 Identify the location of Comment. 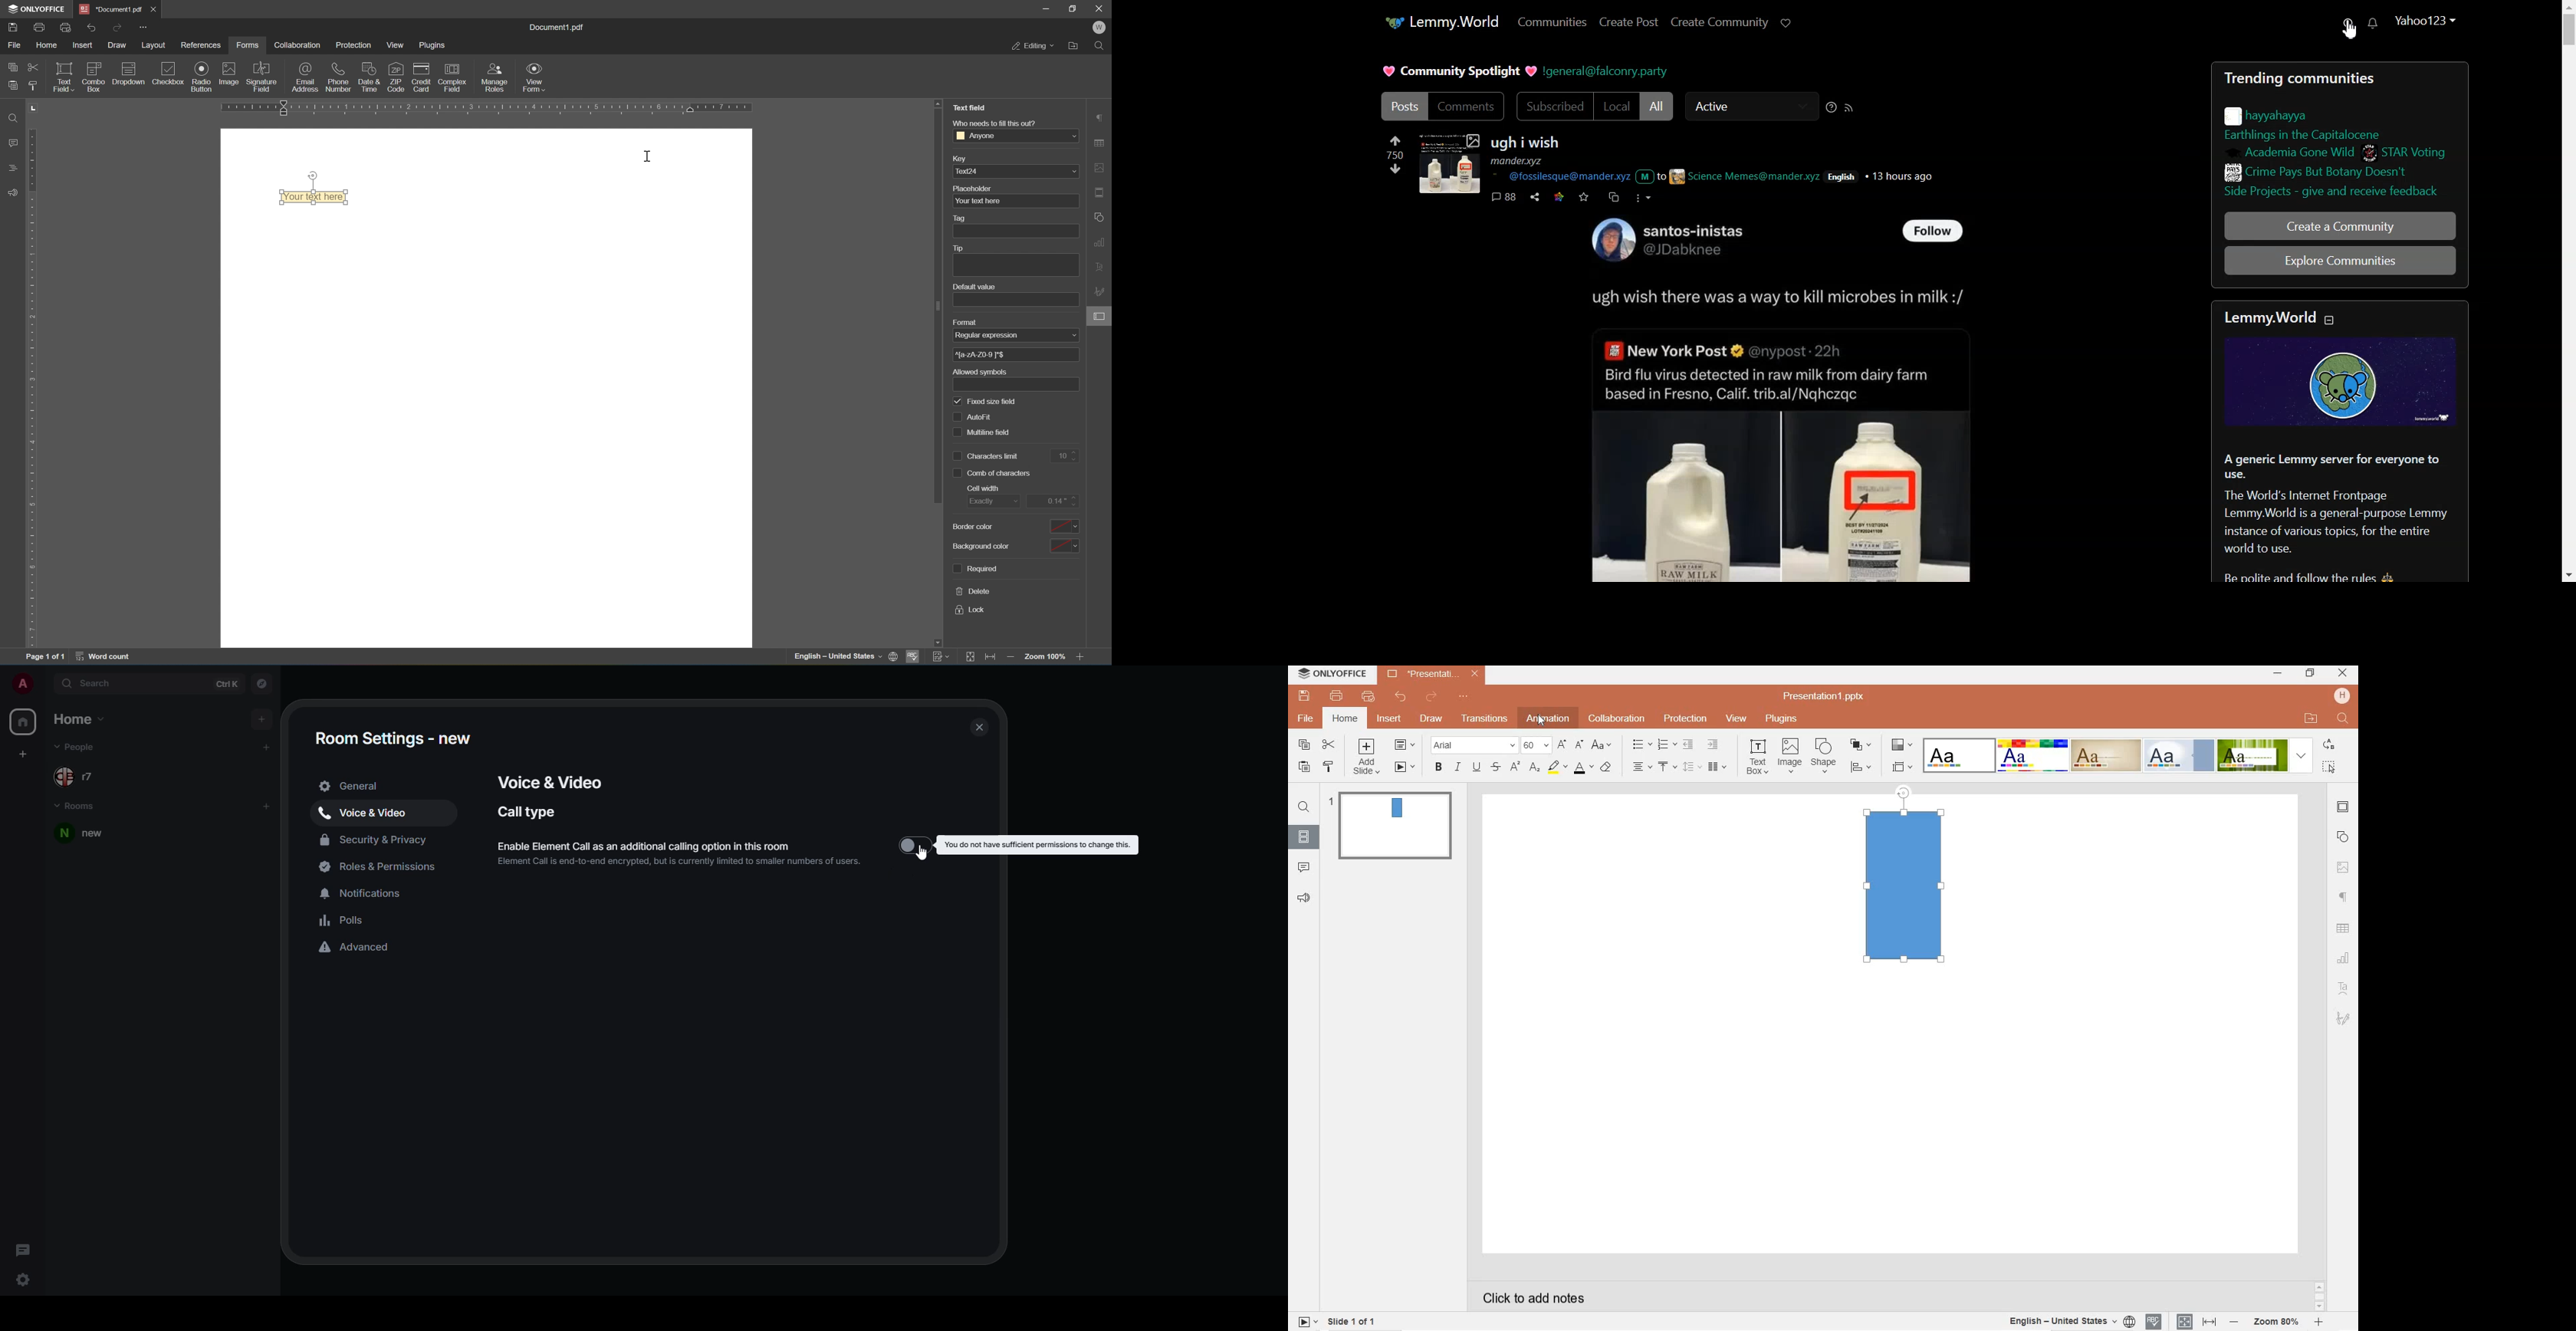
(1503, 197).